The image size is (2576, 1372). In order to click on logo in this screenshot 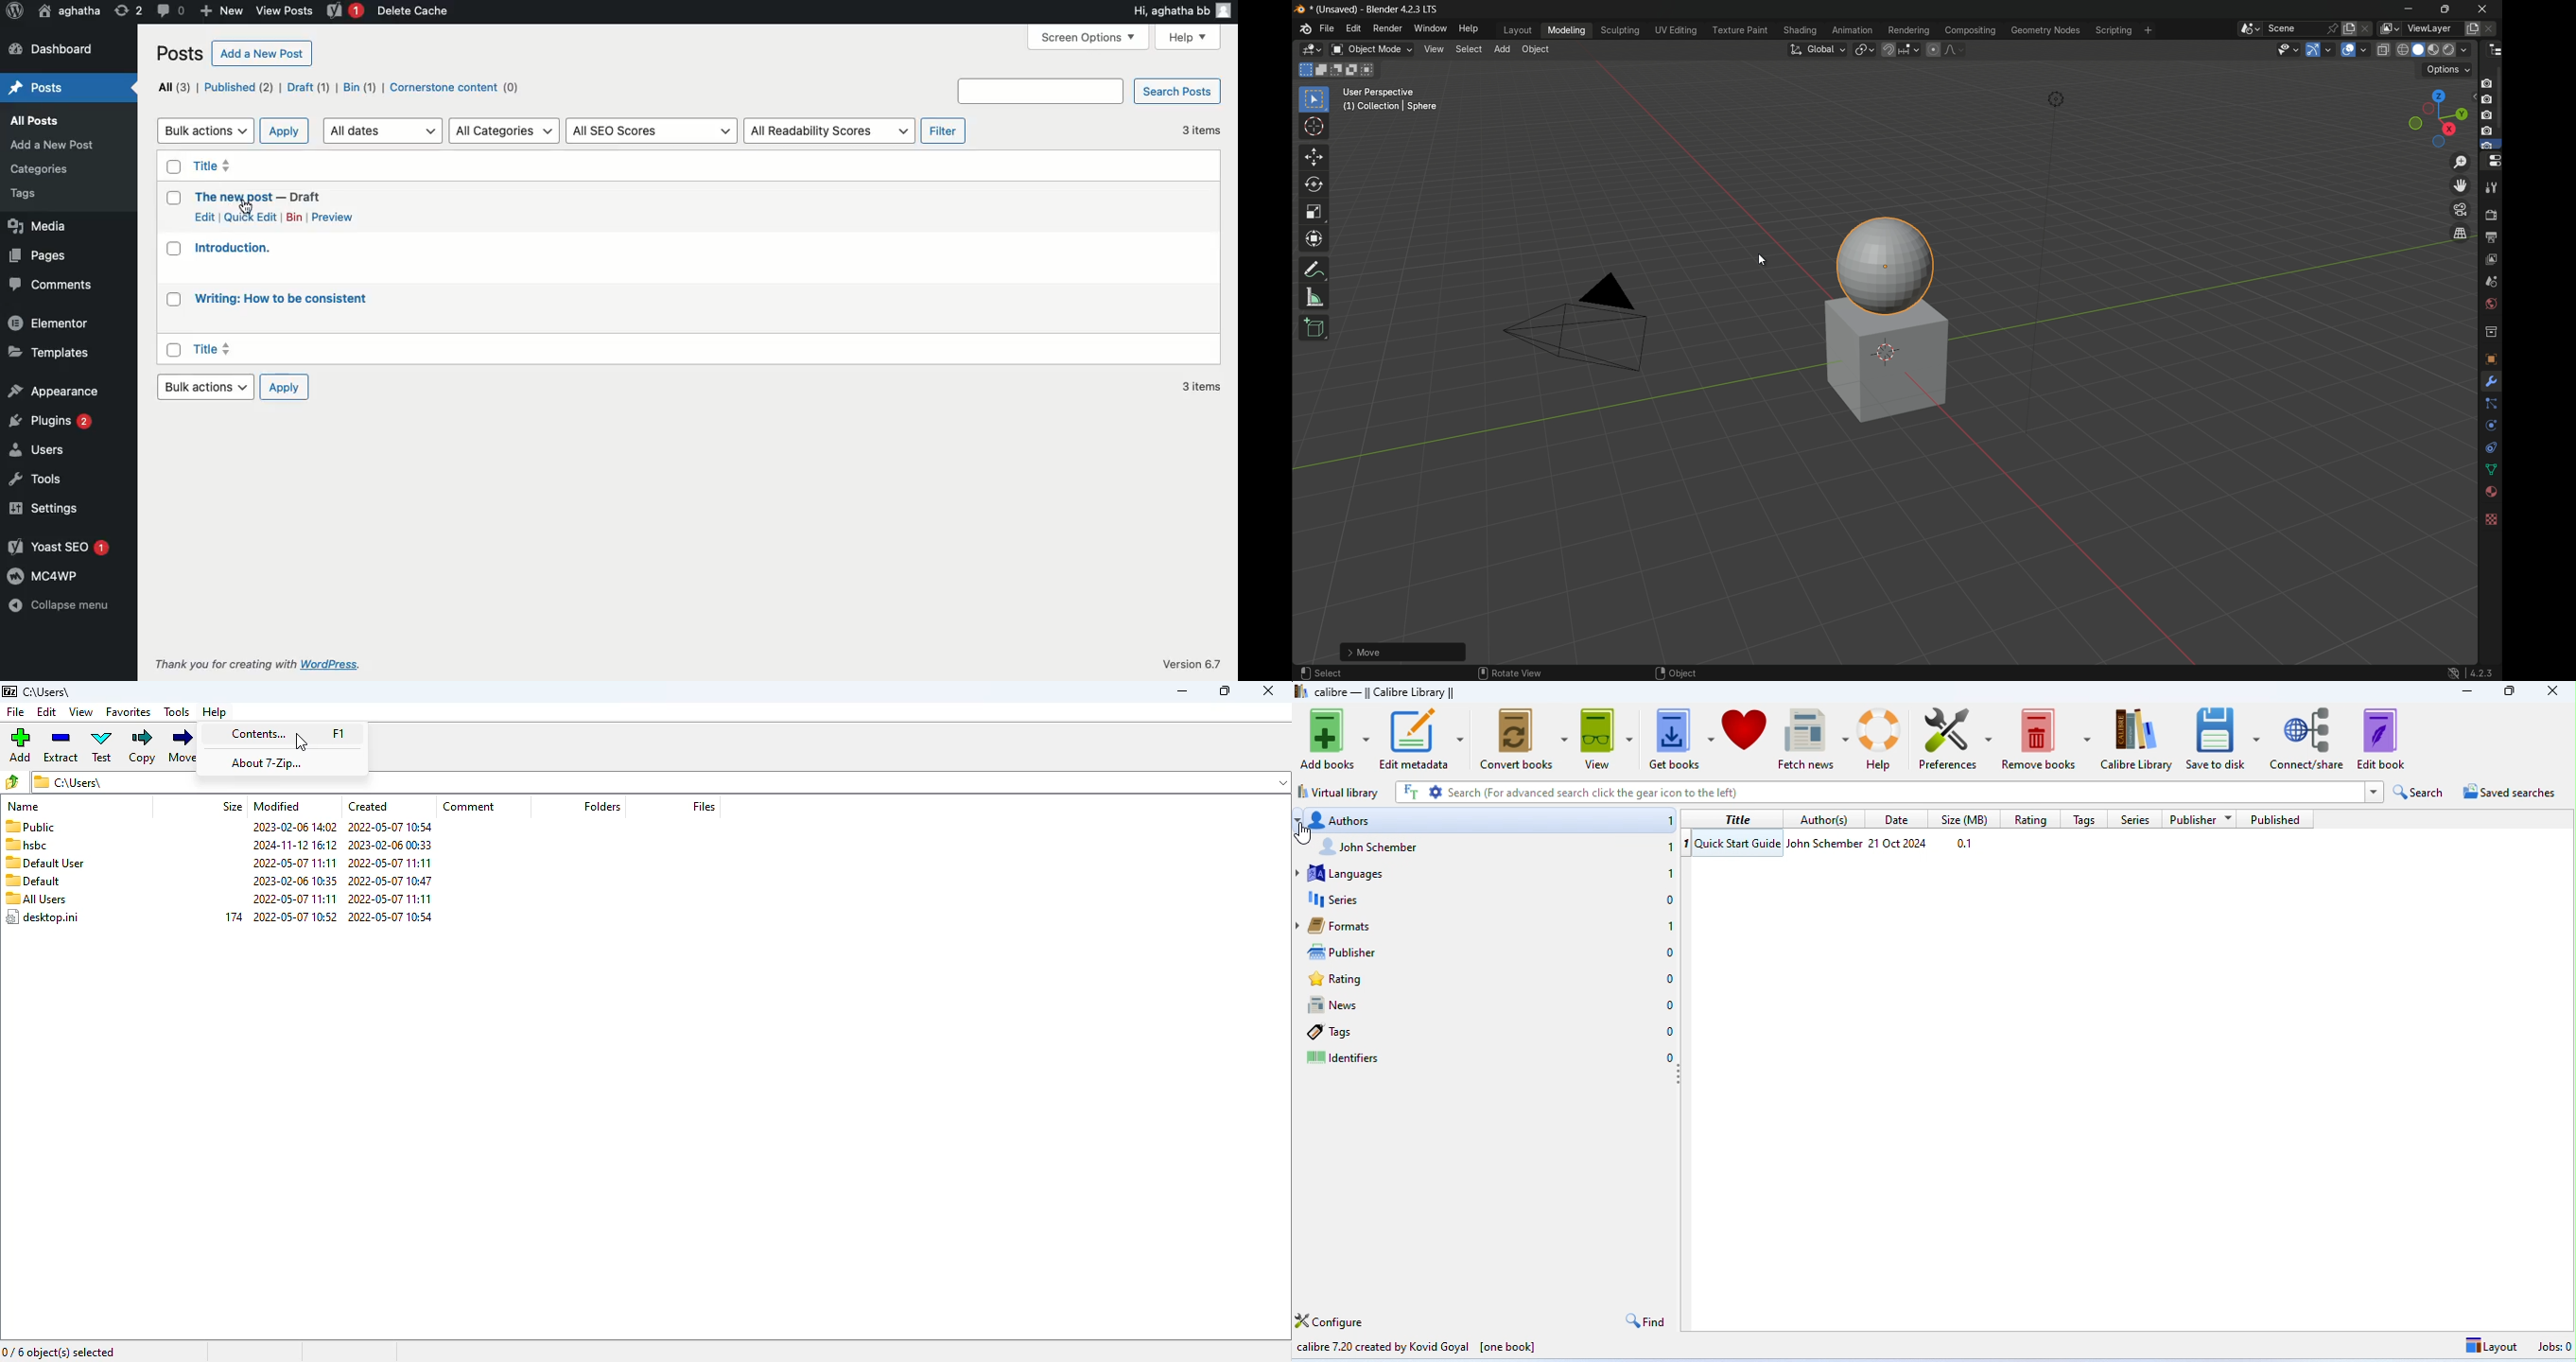, I will do `click(1304, 28)`.